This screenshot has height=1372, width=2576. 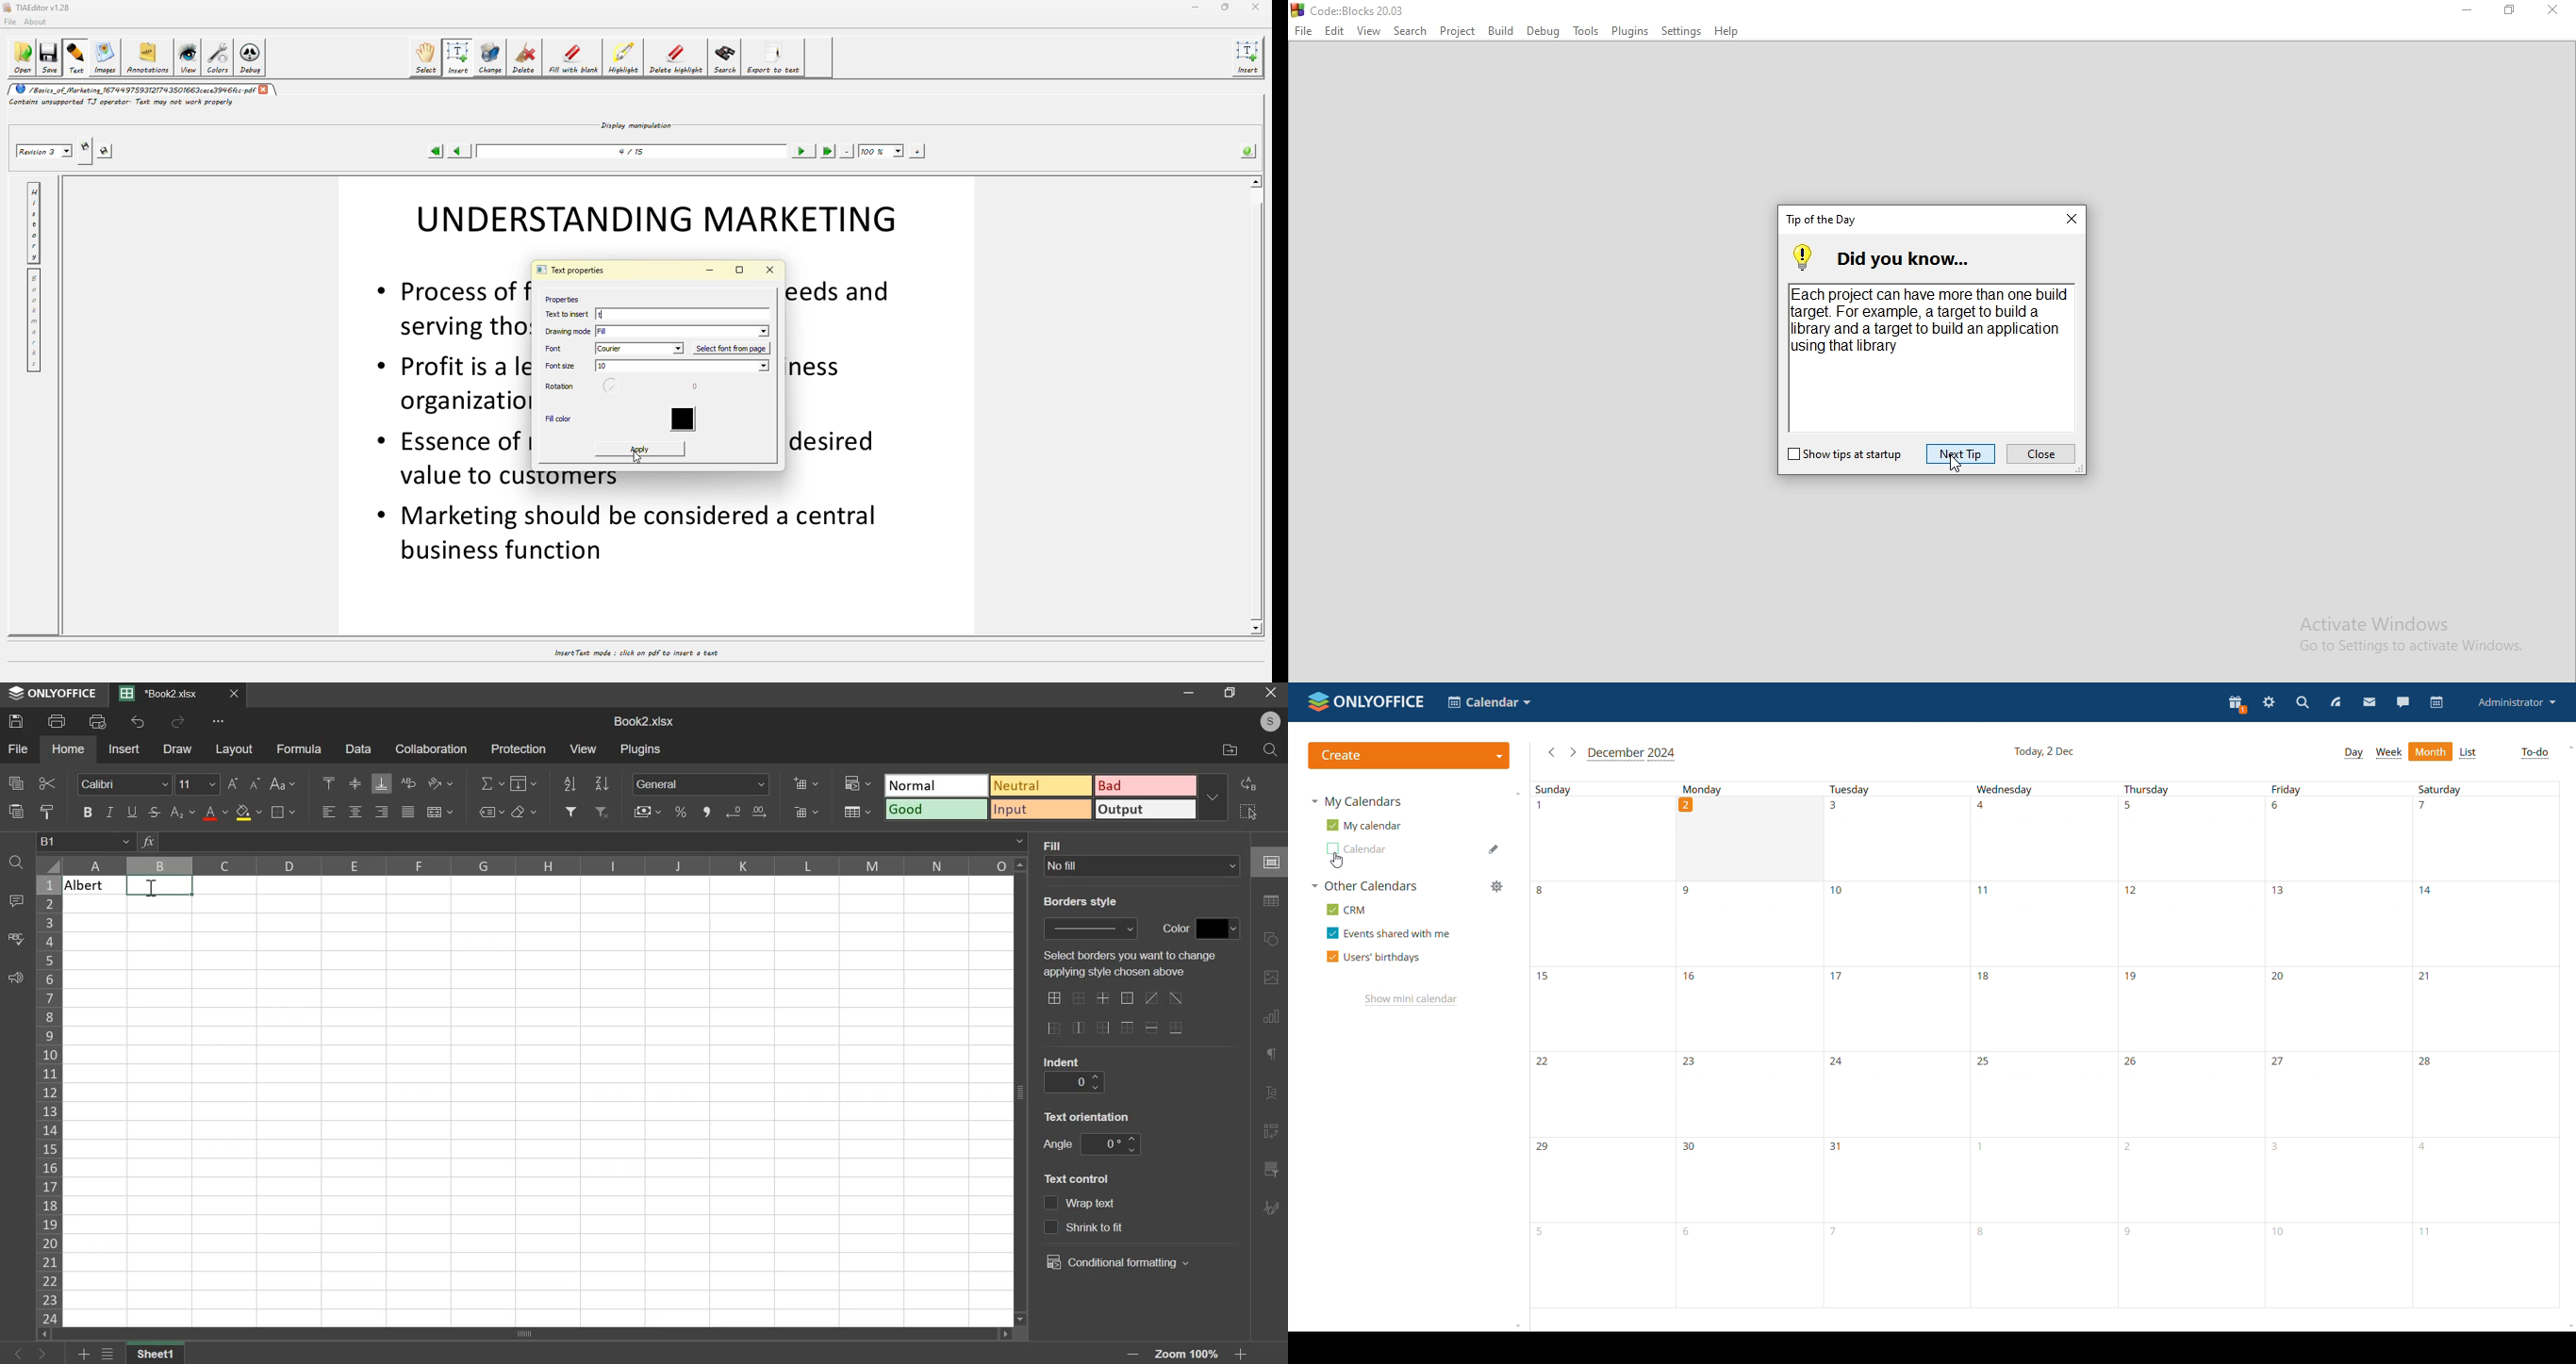 What do you see at coordinates (54, 694) in the screenshot?
I see `ONLYOFFICE logo` at bounding box center [54, 694].